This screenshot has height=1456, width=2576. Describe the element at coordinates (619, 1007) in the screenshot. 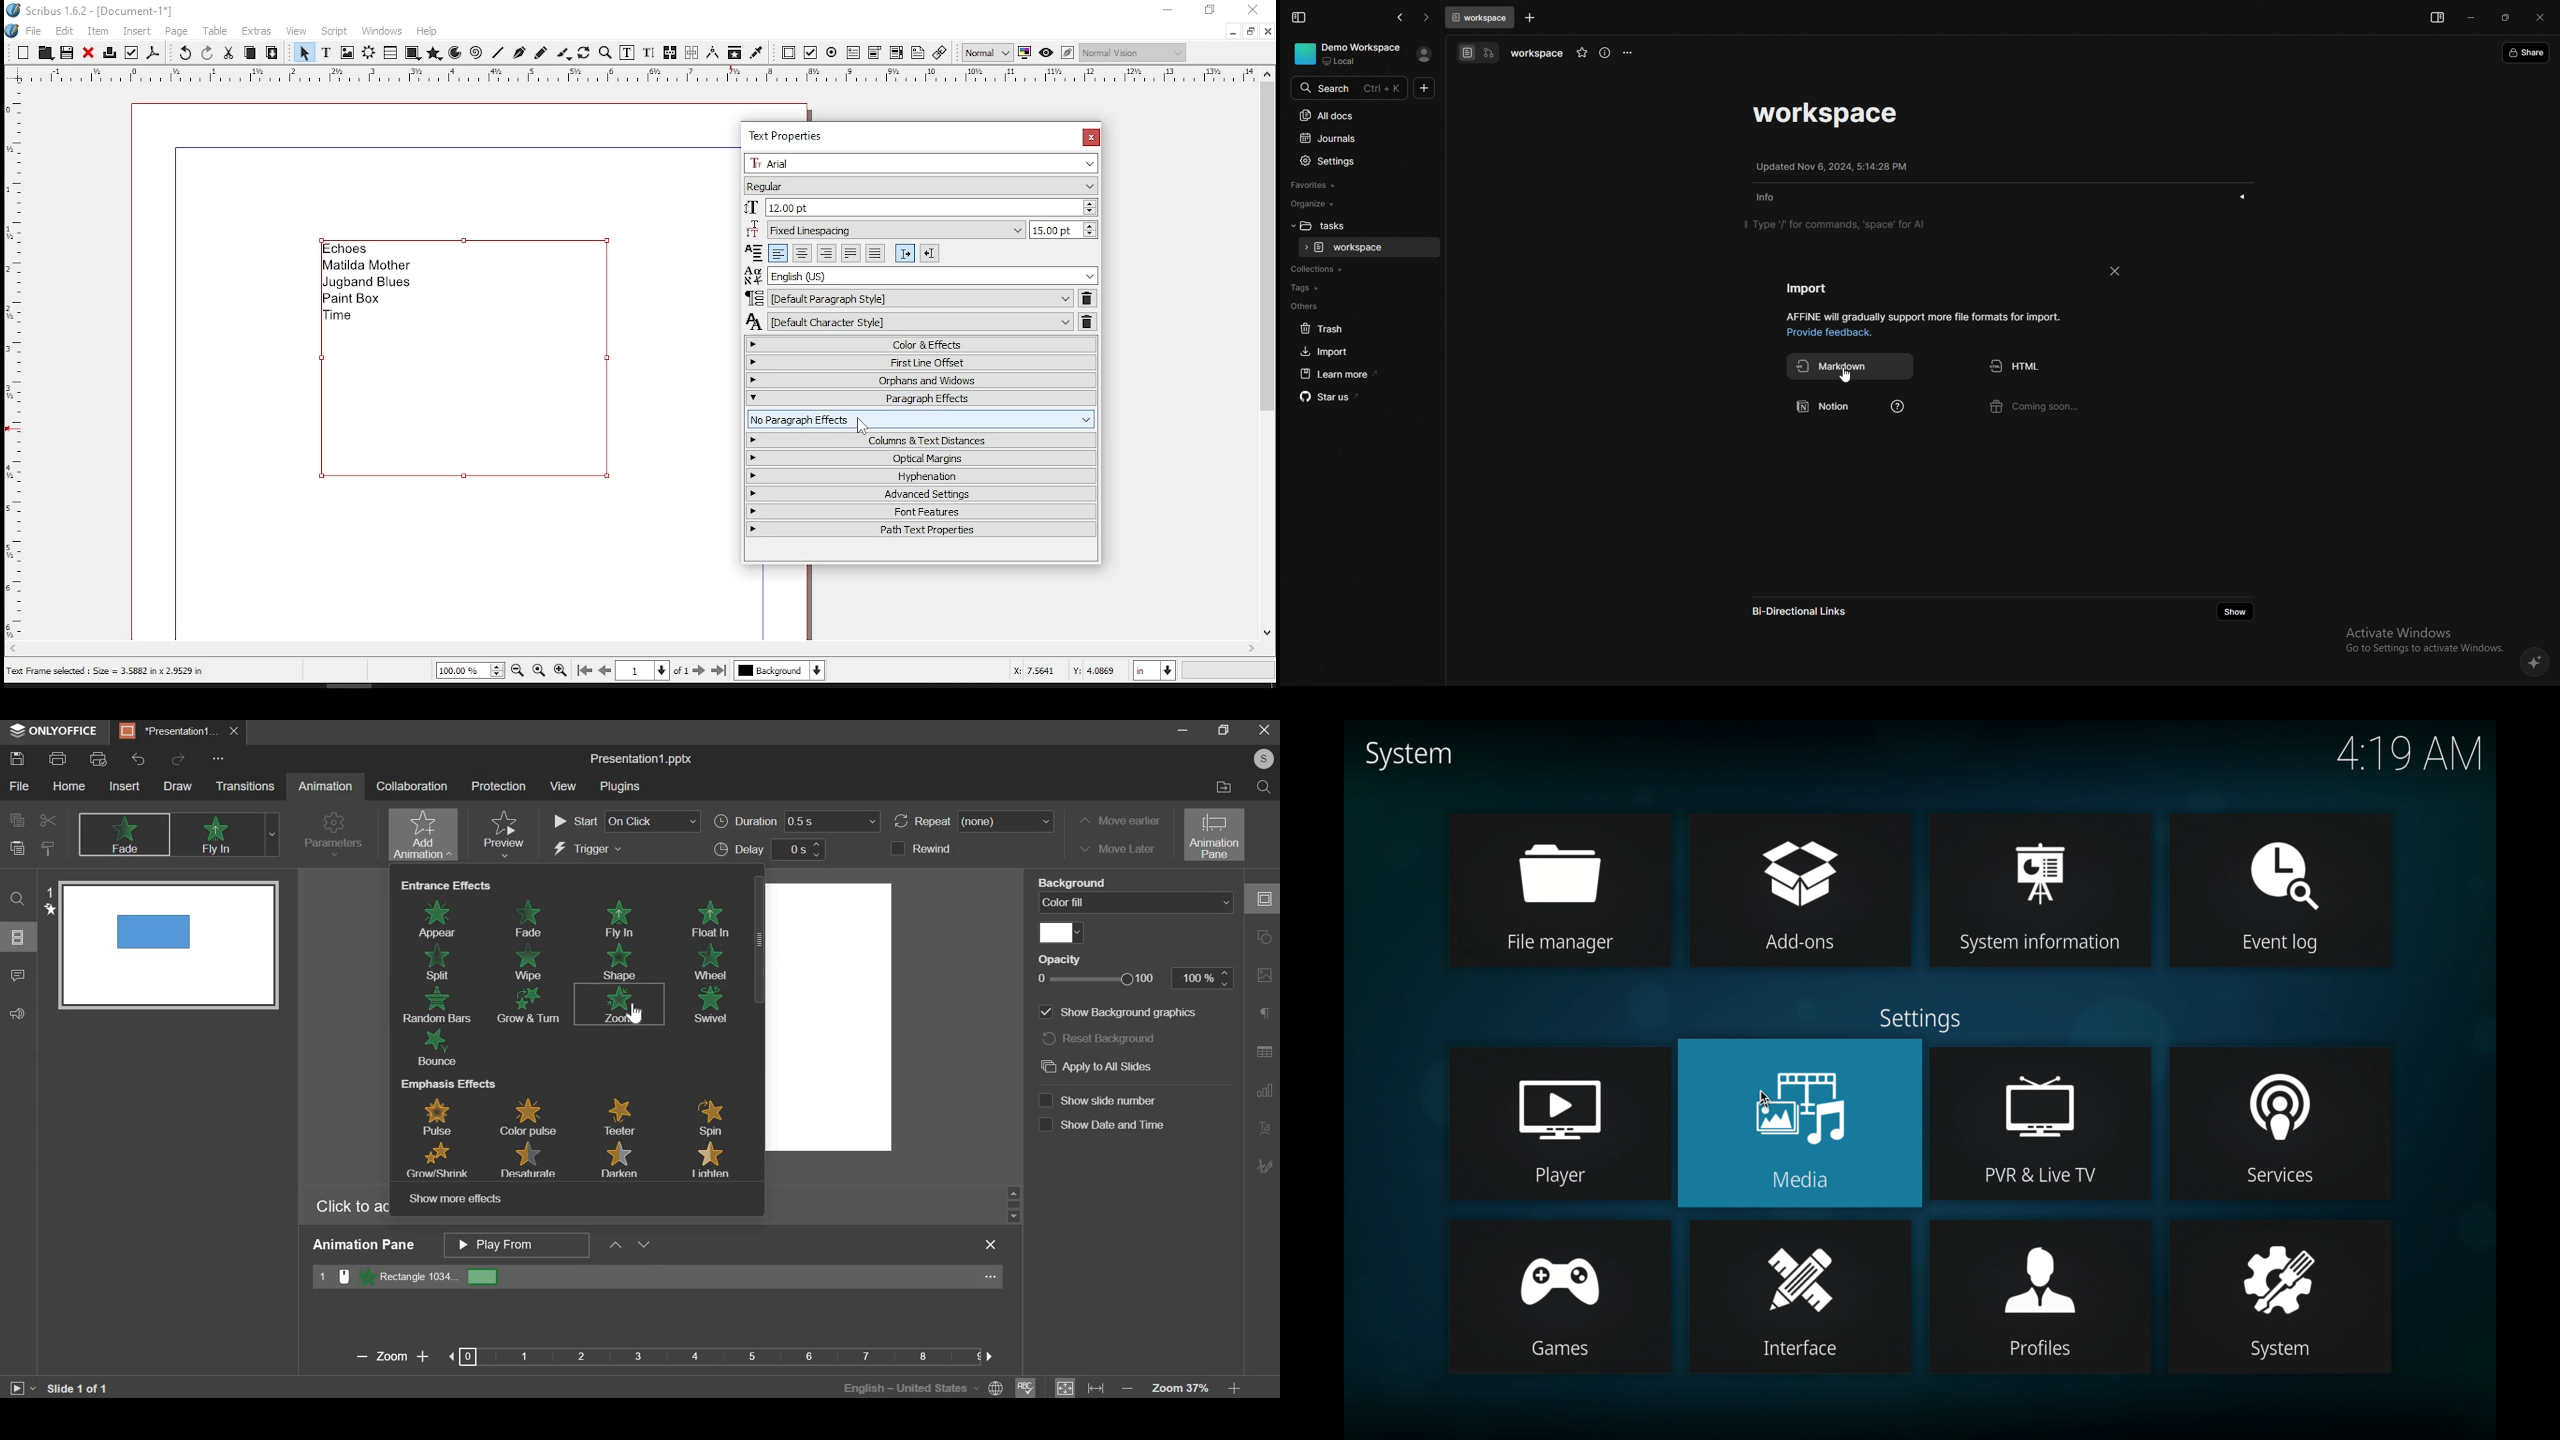

I see `zoom` at that location.